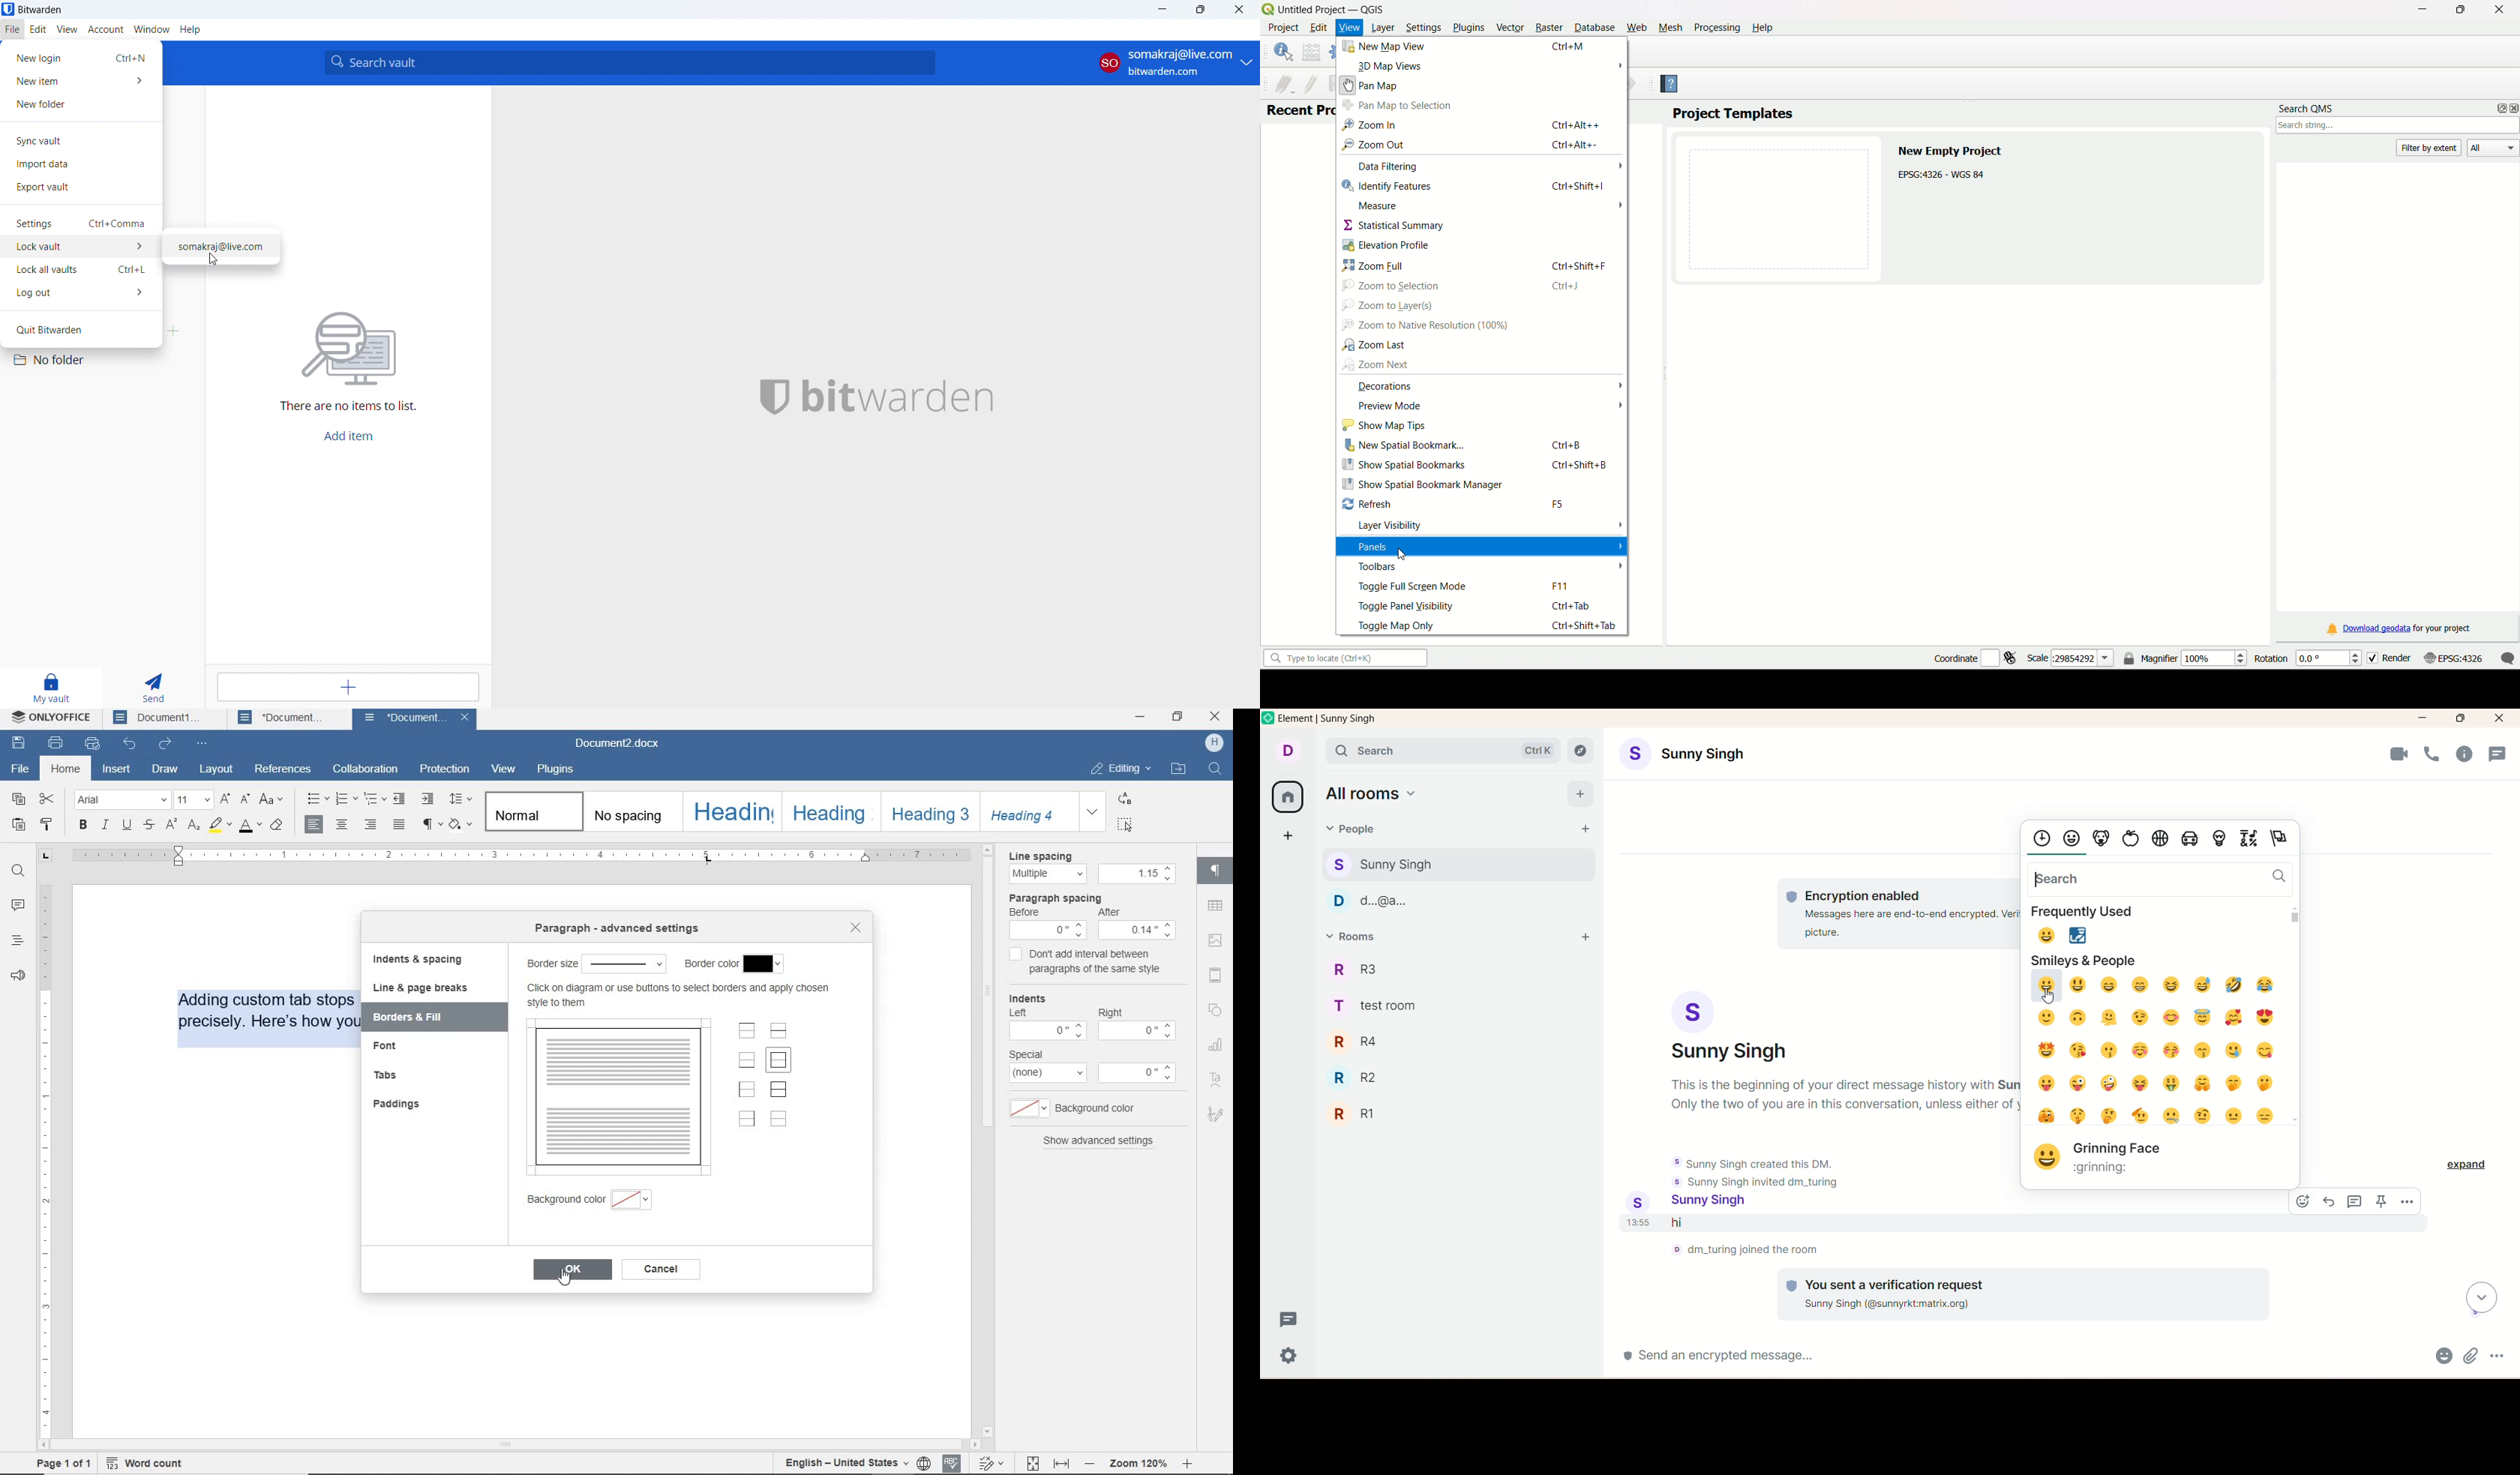 The width and height of the screenshot is (2520, 1484). I want to click on borders & fill, so click(417, 1015).